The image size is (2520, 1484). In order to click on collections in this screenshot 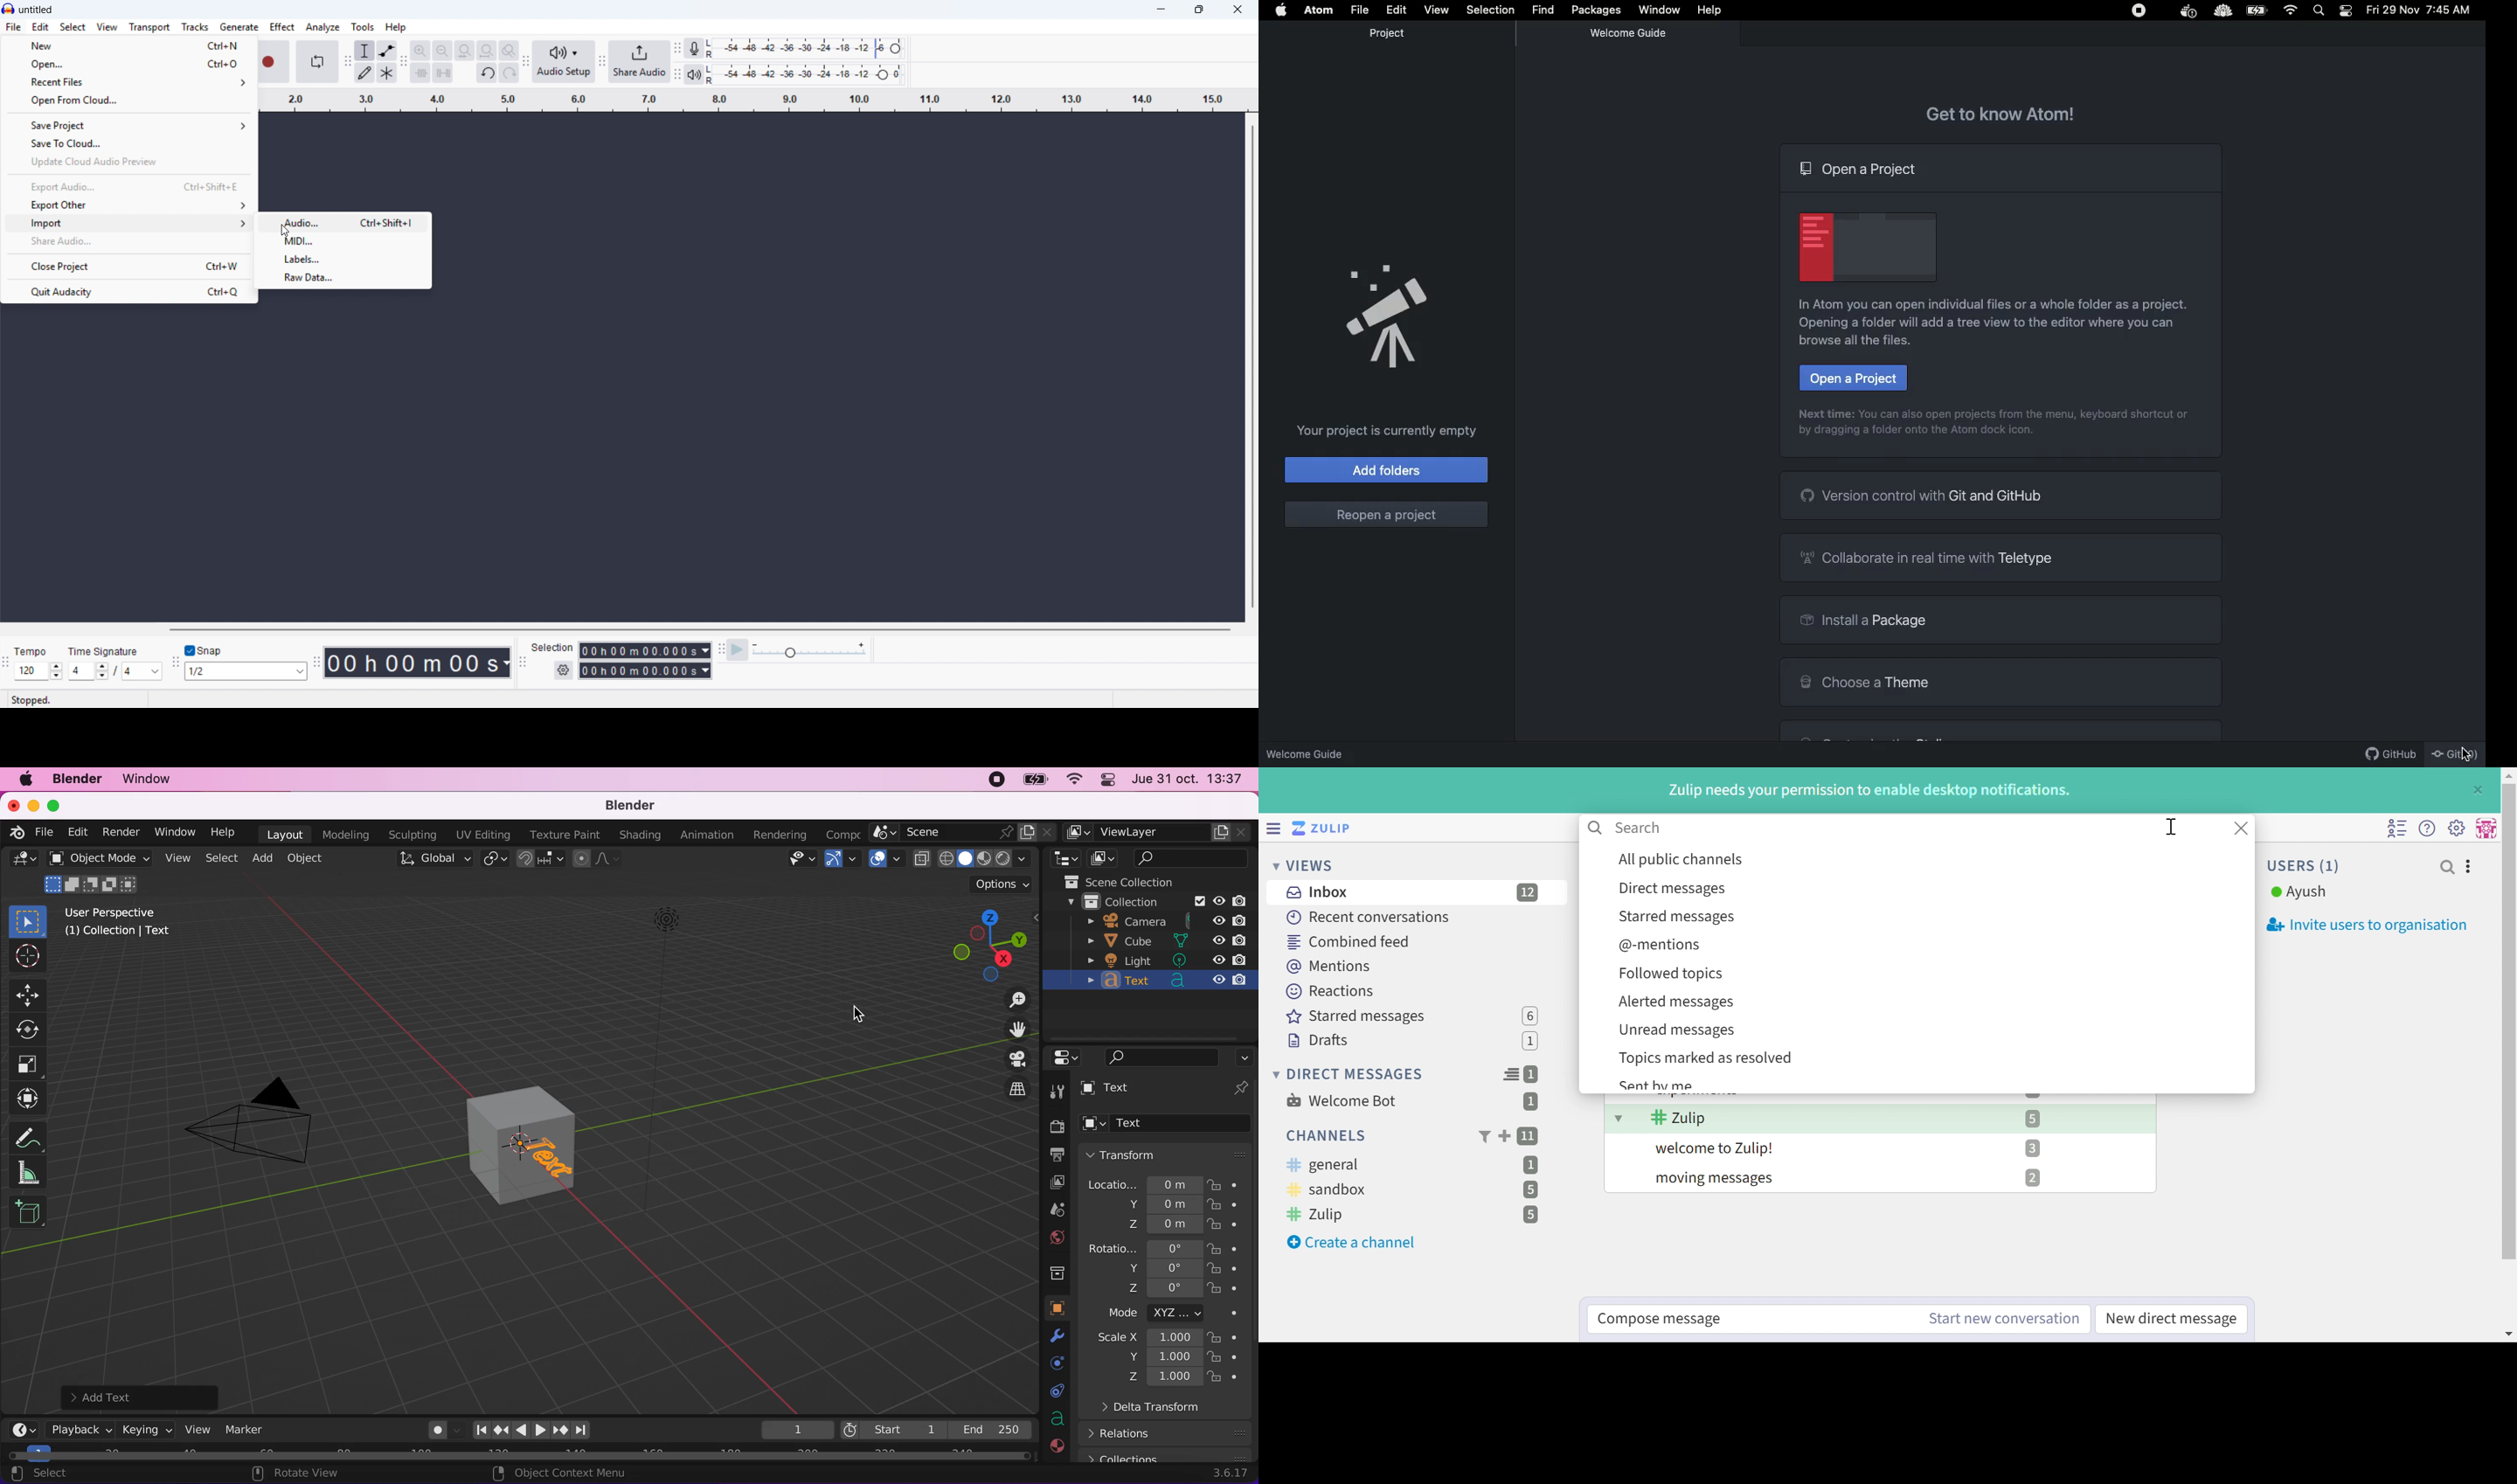, I will do `click(1170, 1457)`.